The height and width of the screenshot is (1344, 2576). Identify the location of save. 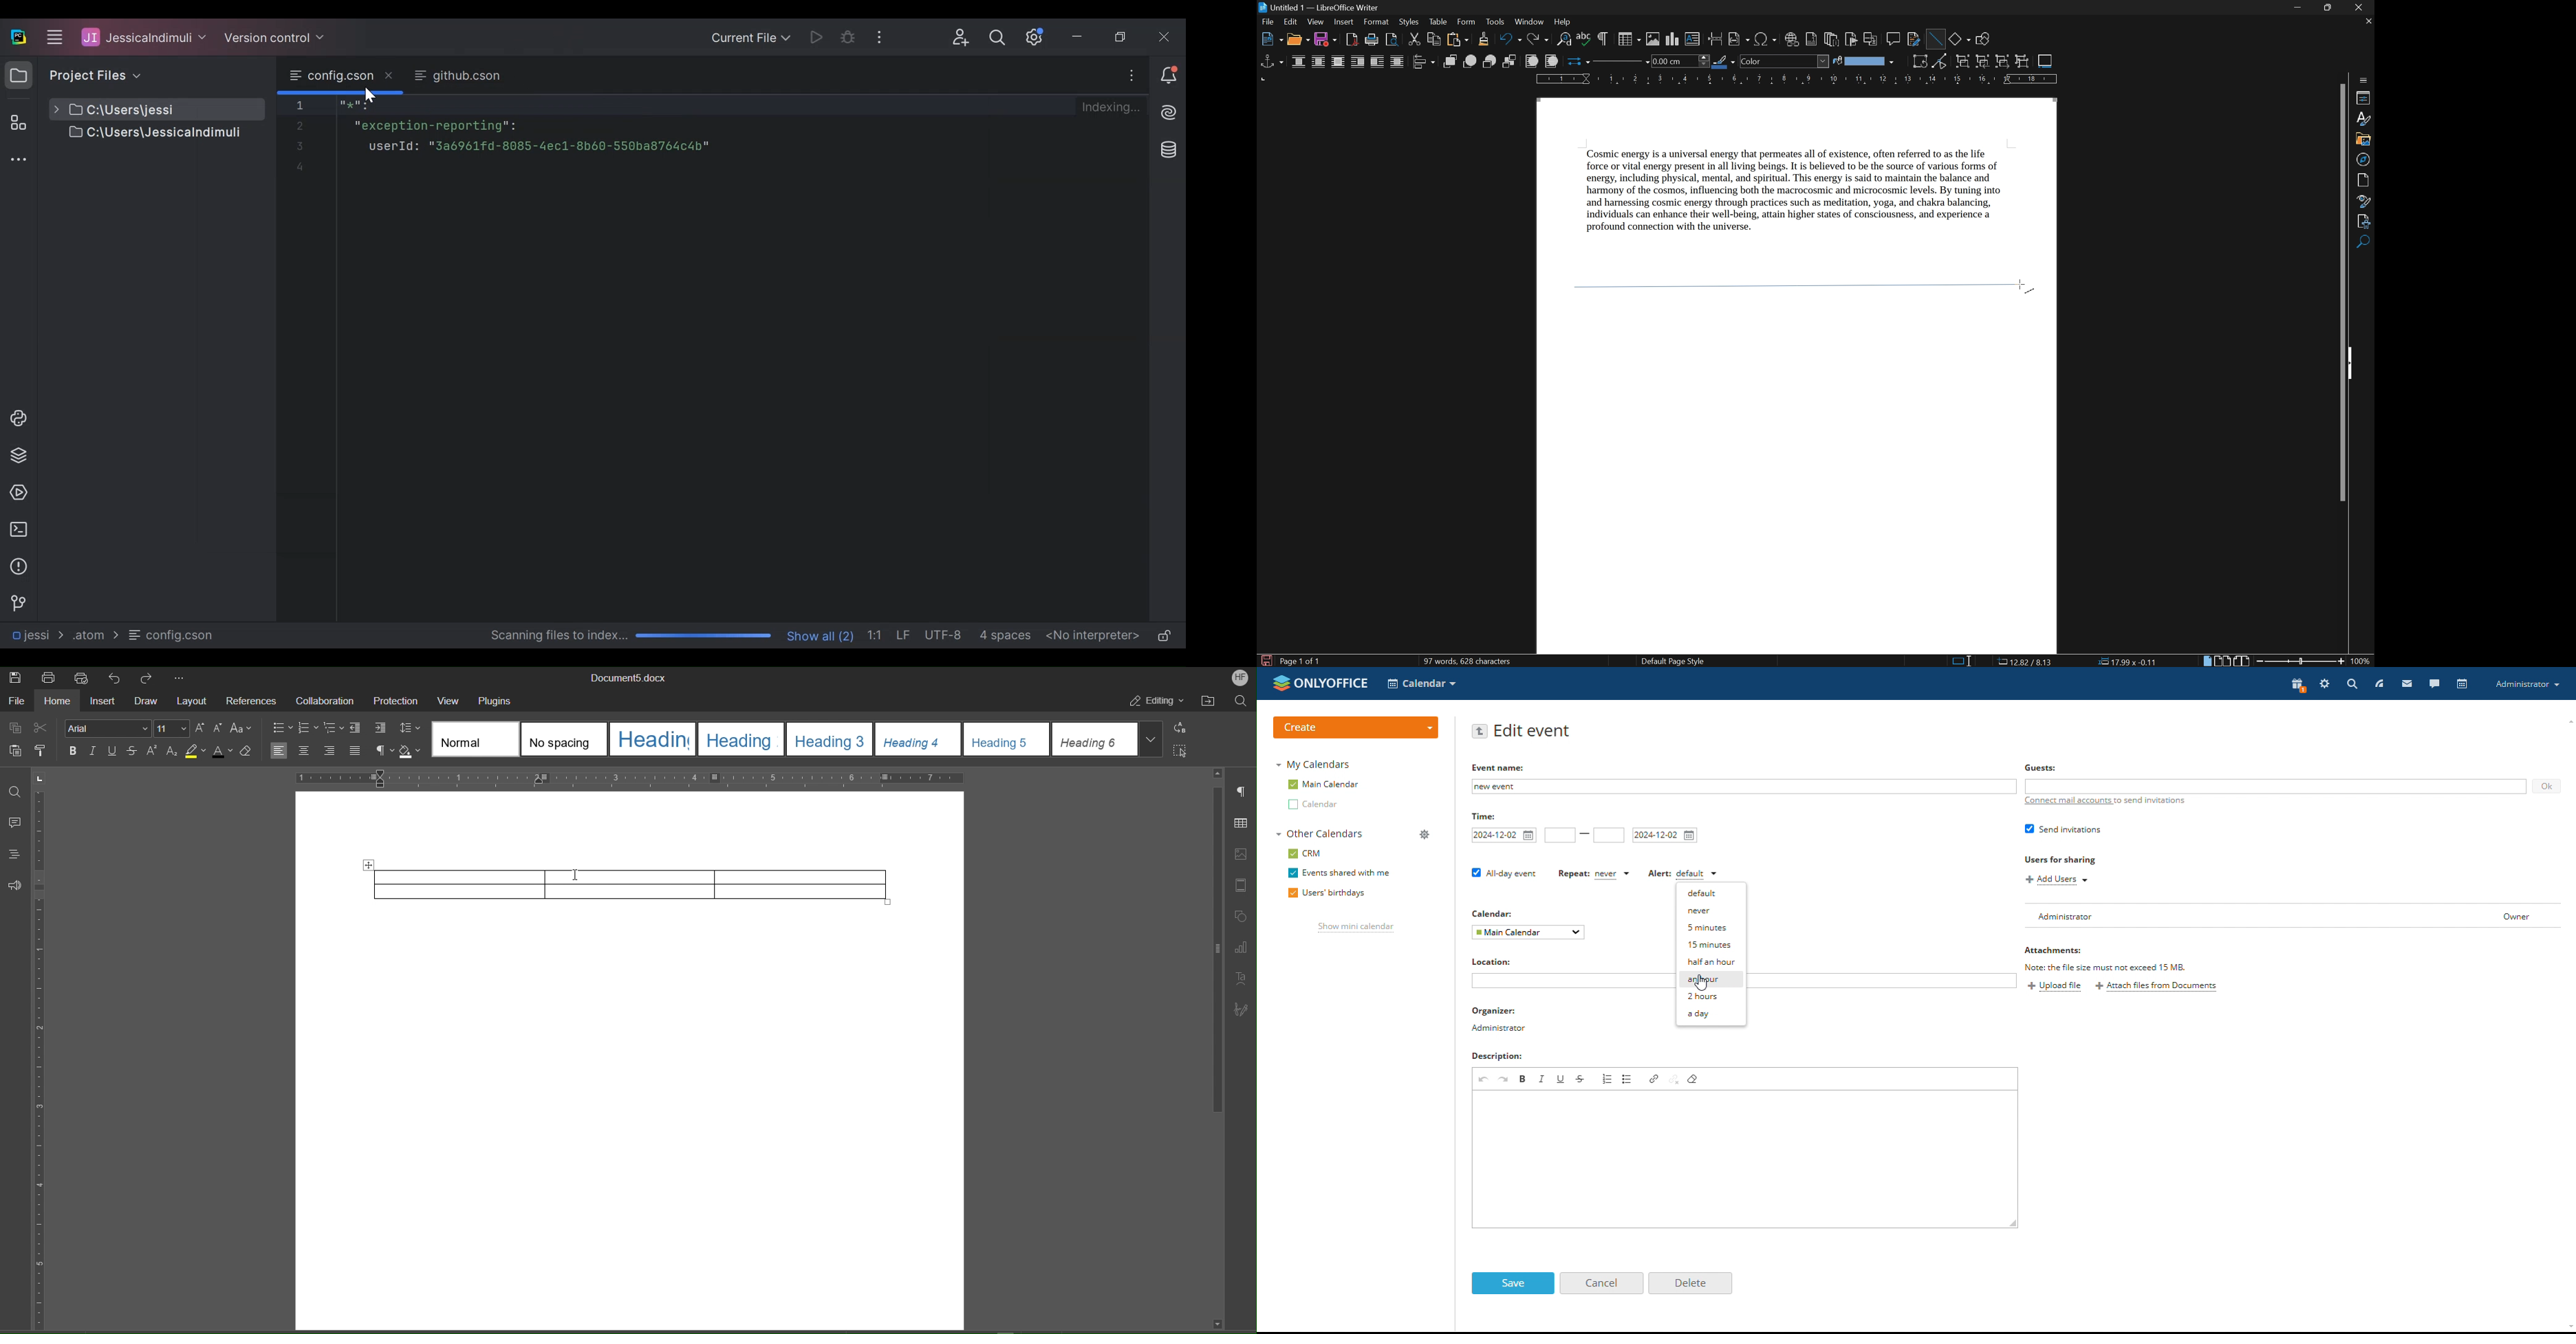
(1512, 1284).